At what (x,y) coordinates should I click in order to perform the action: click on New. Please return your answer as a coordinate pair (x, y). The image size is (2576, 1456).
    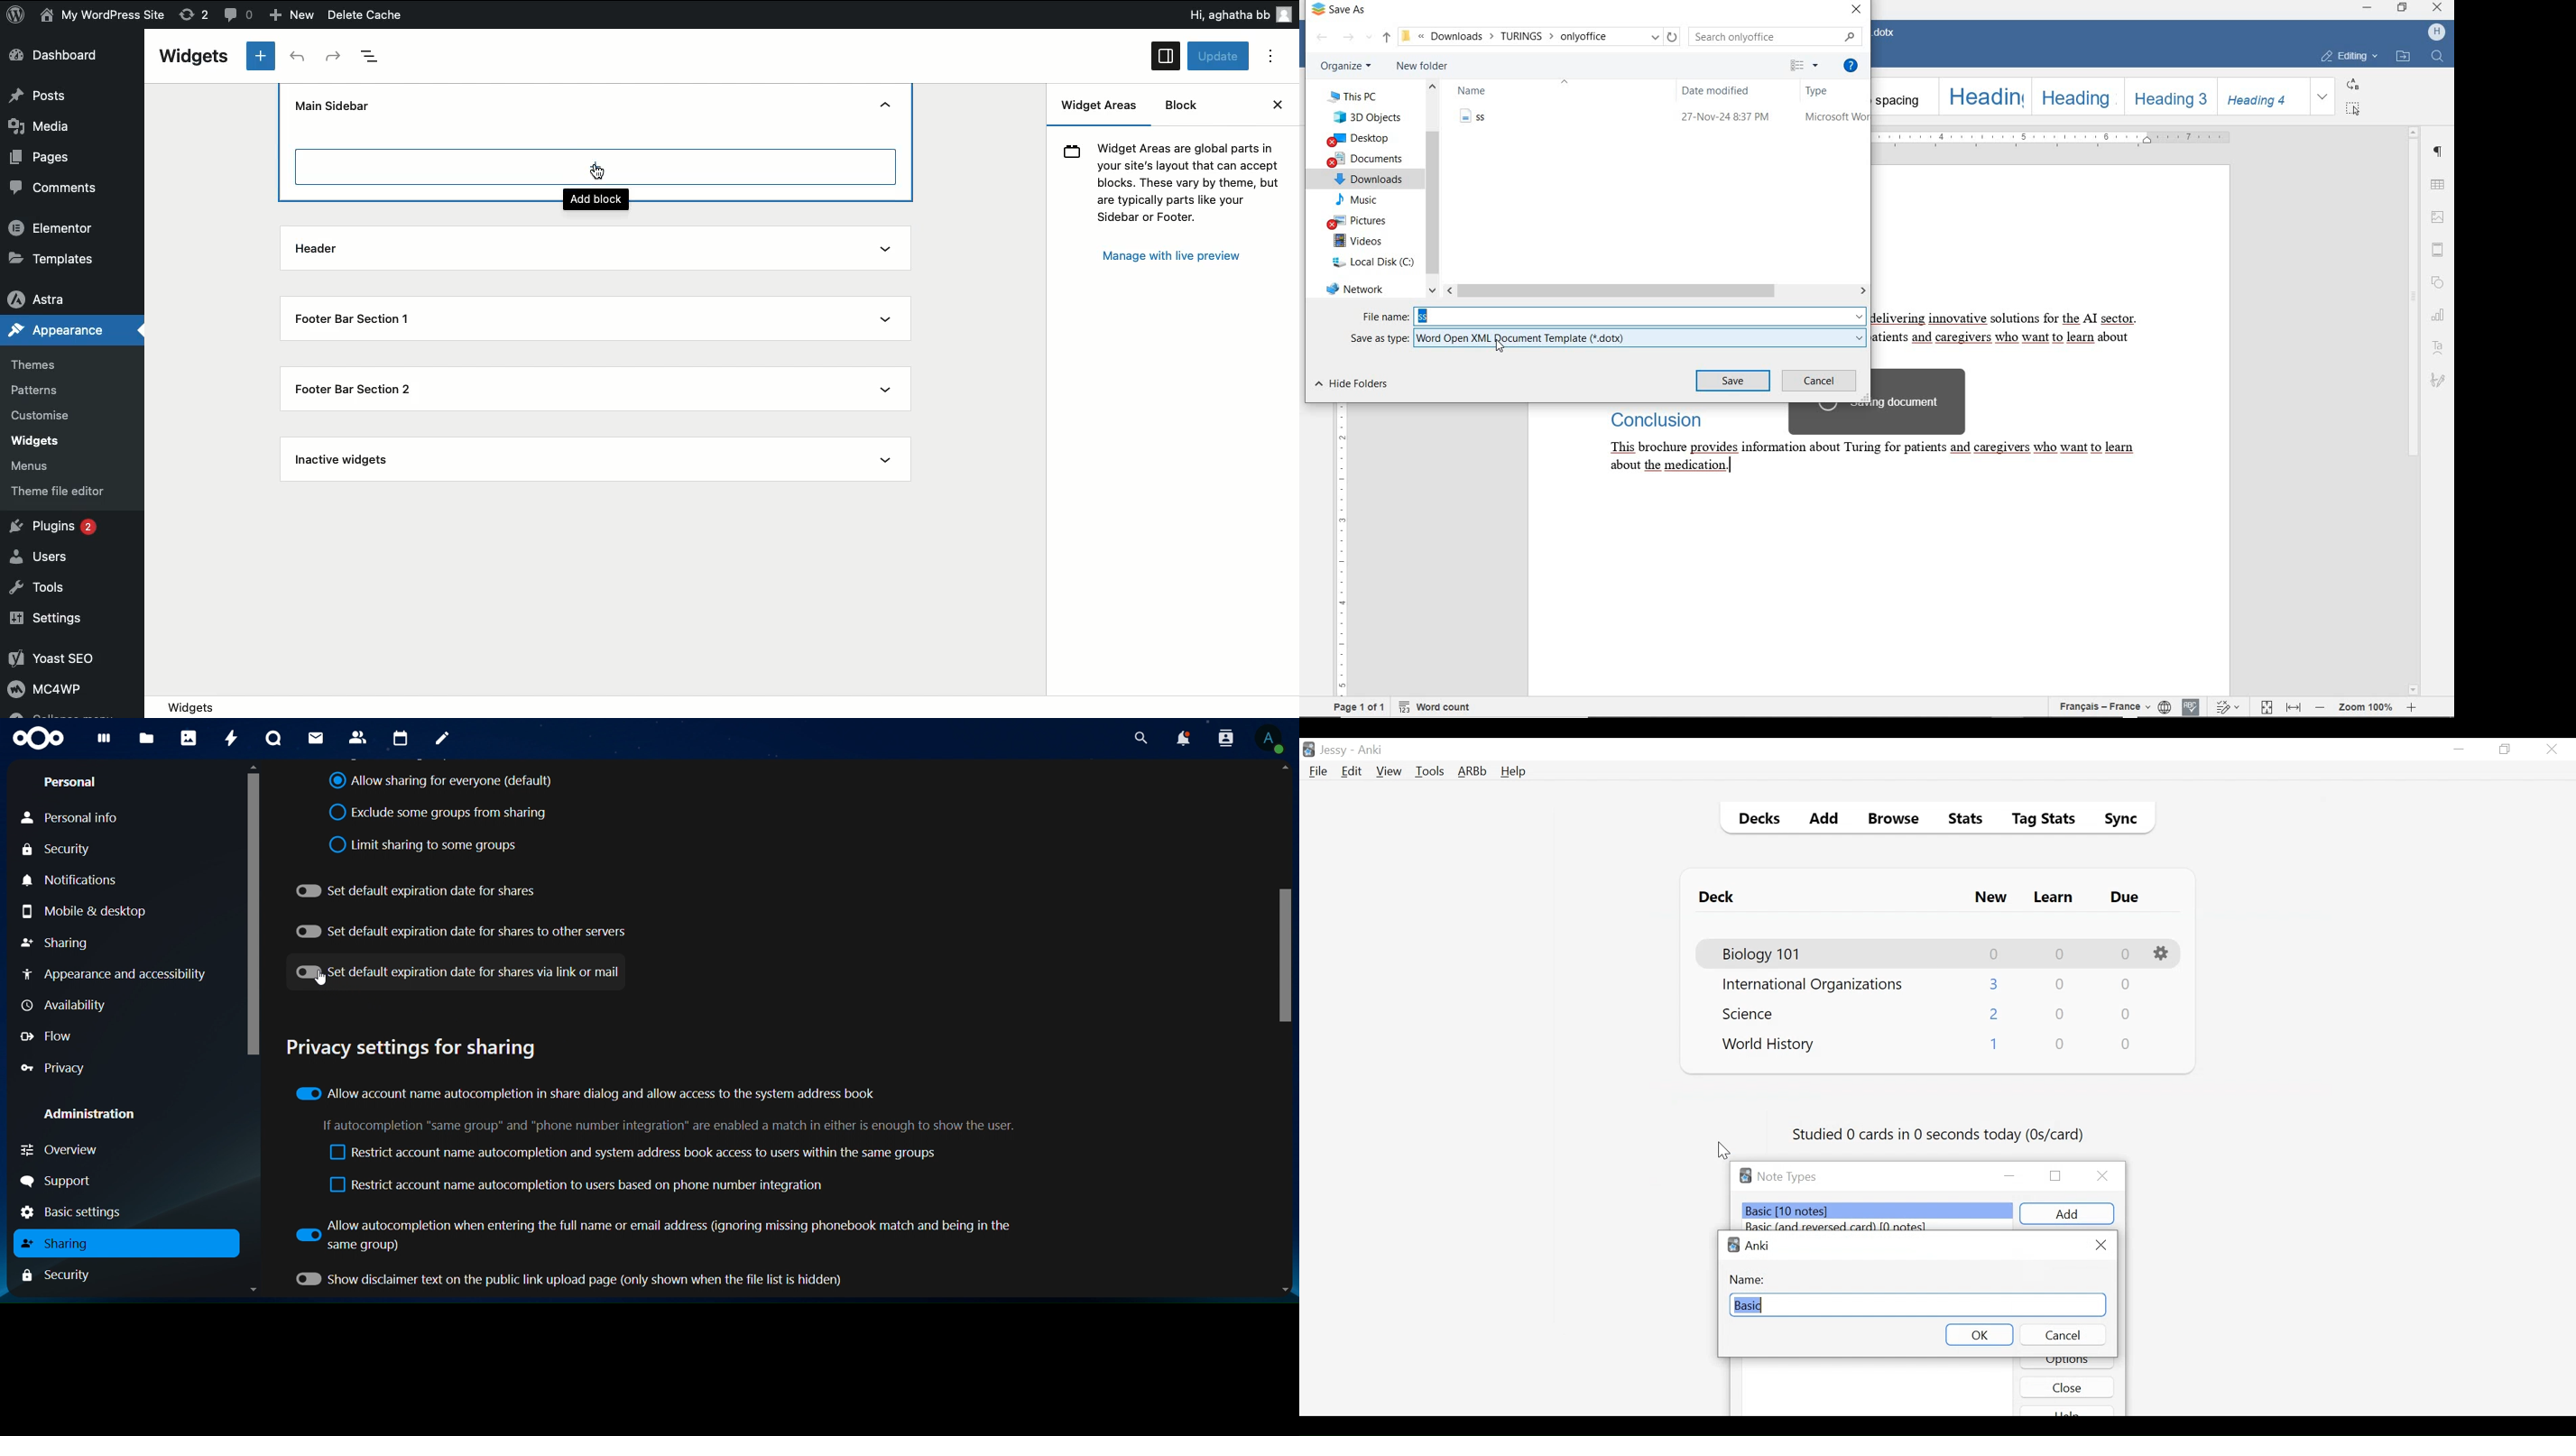
    Looking at the image, I should click on (1991, 899).